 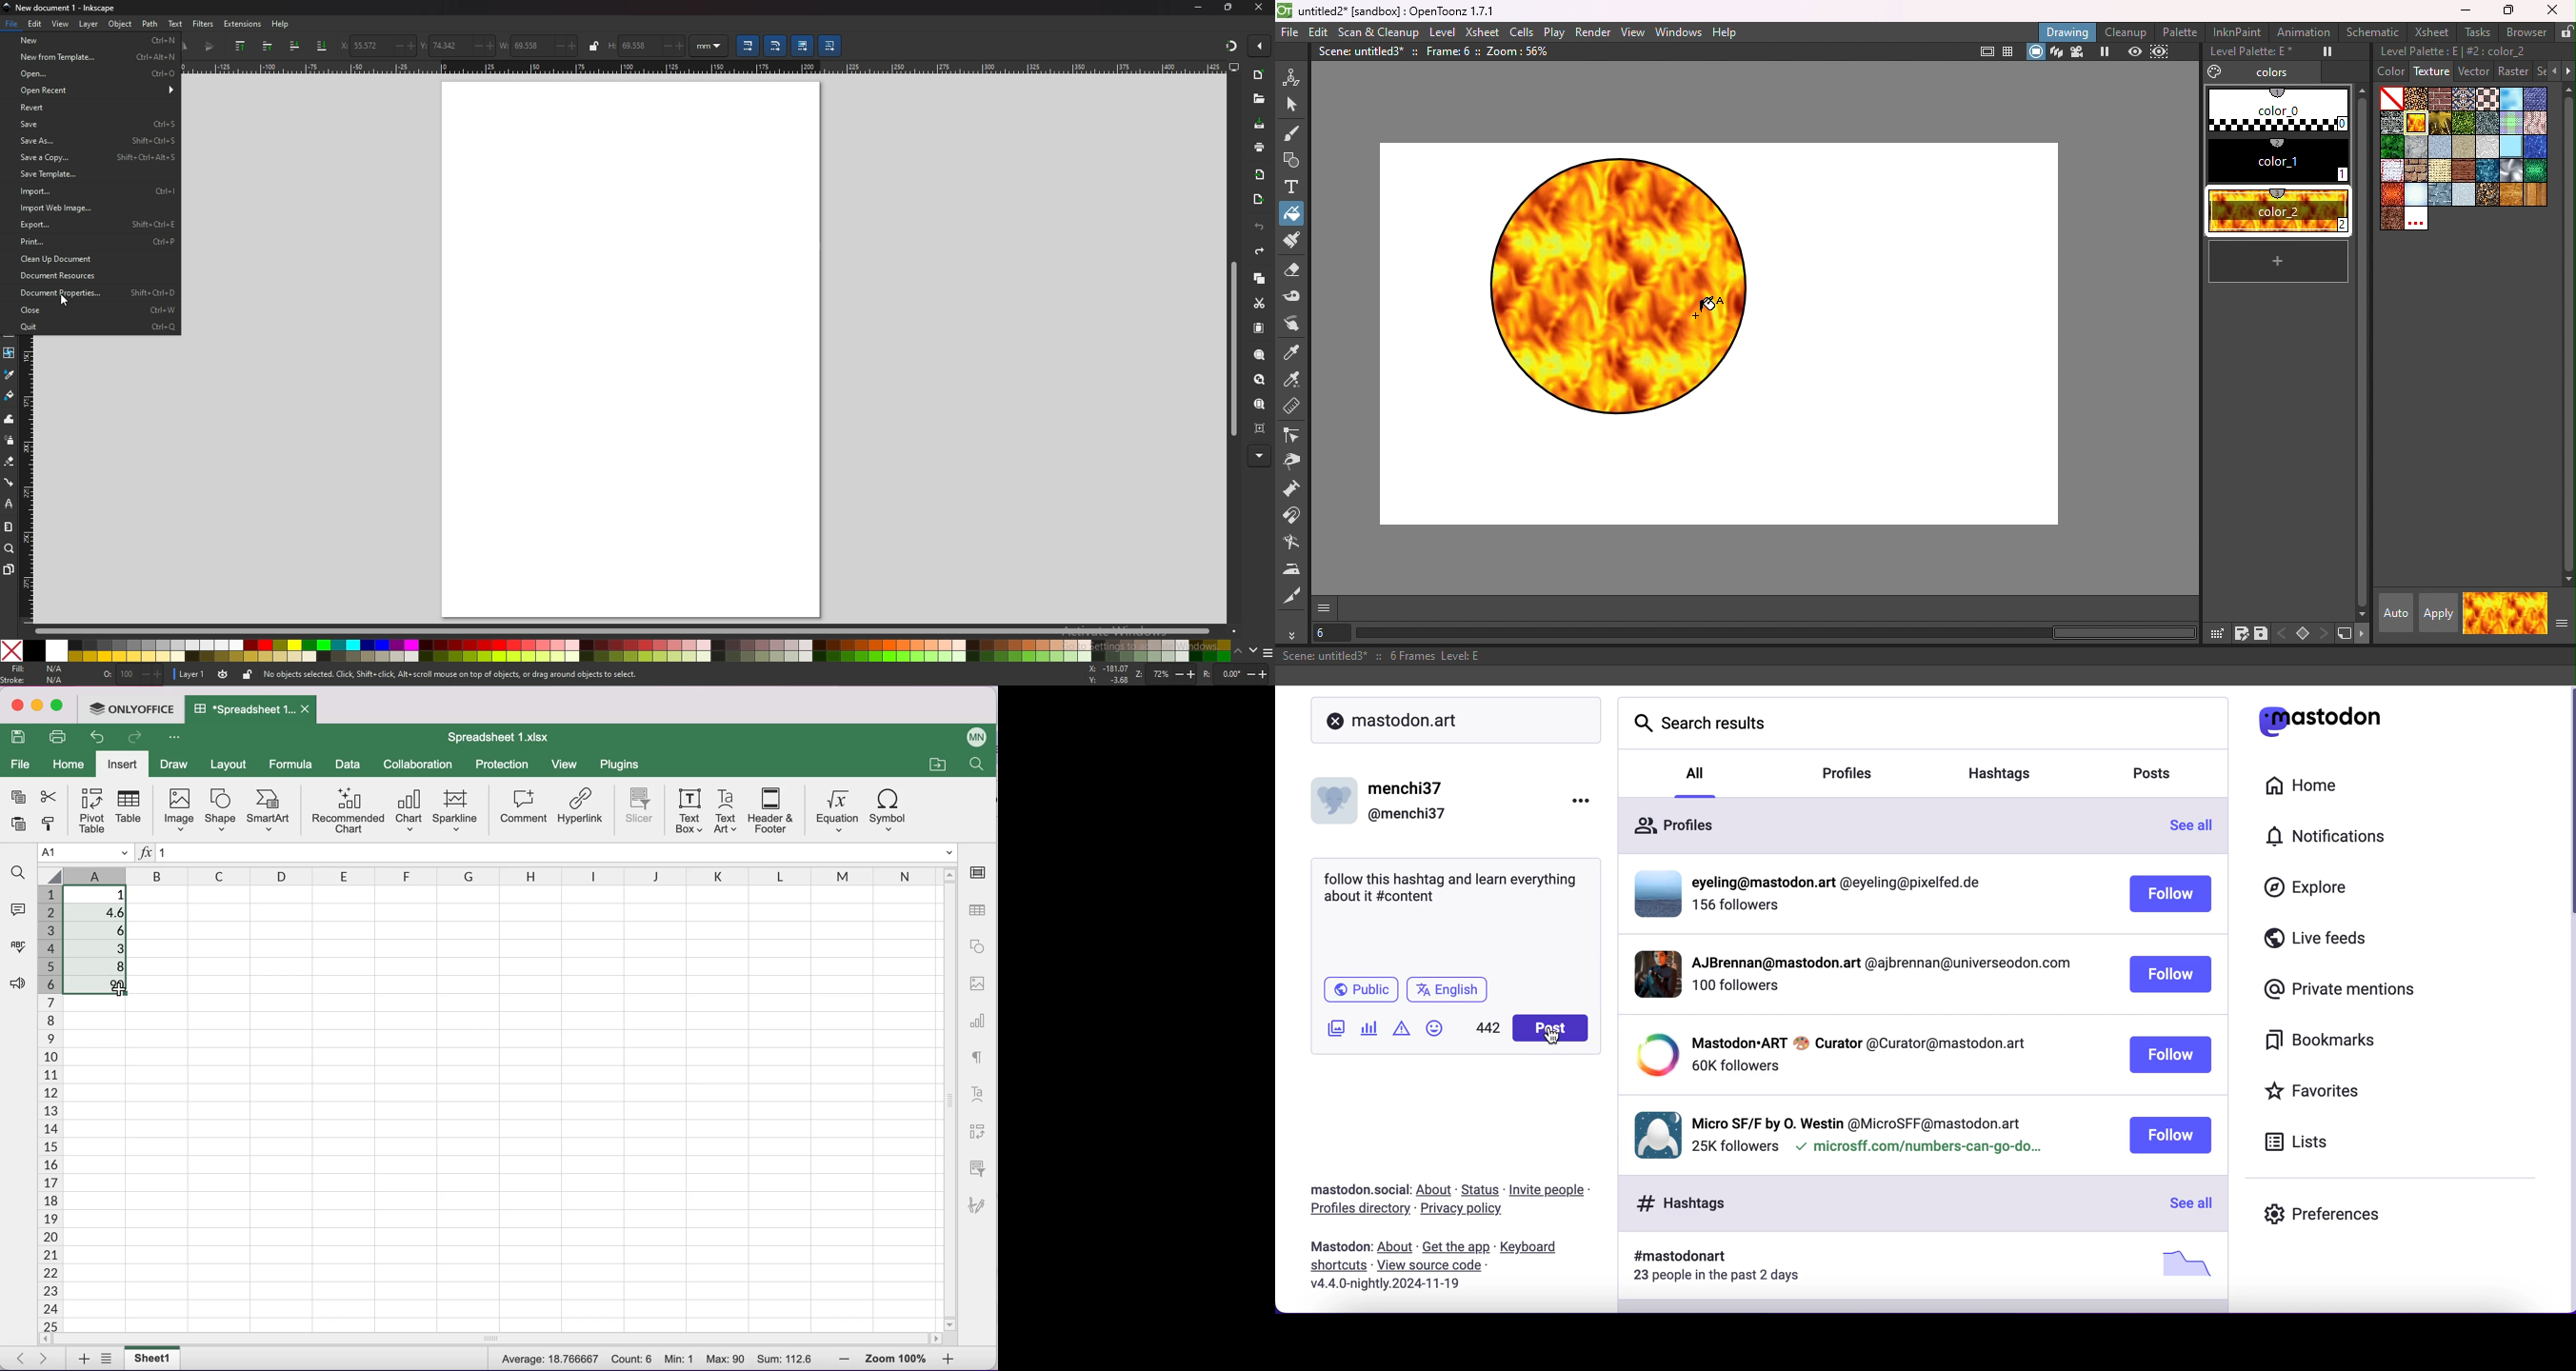 What do you see at coordinates (89, 209) in the screenshot?
I see `import web page` at bounding box center [89, 209].